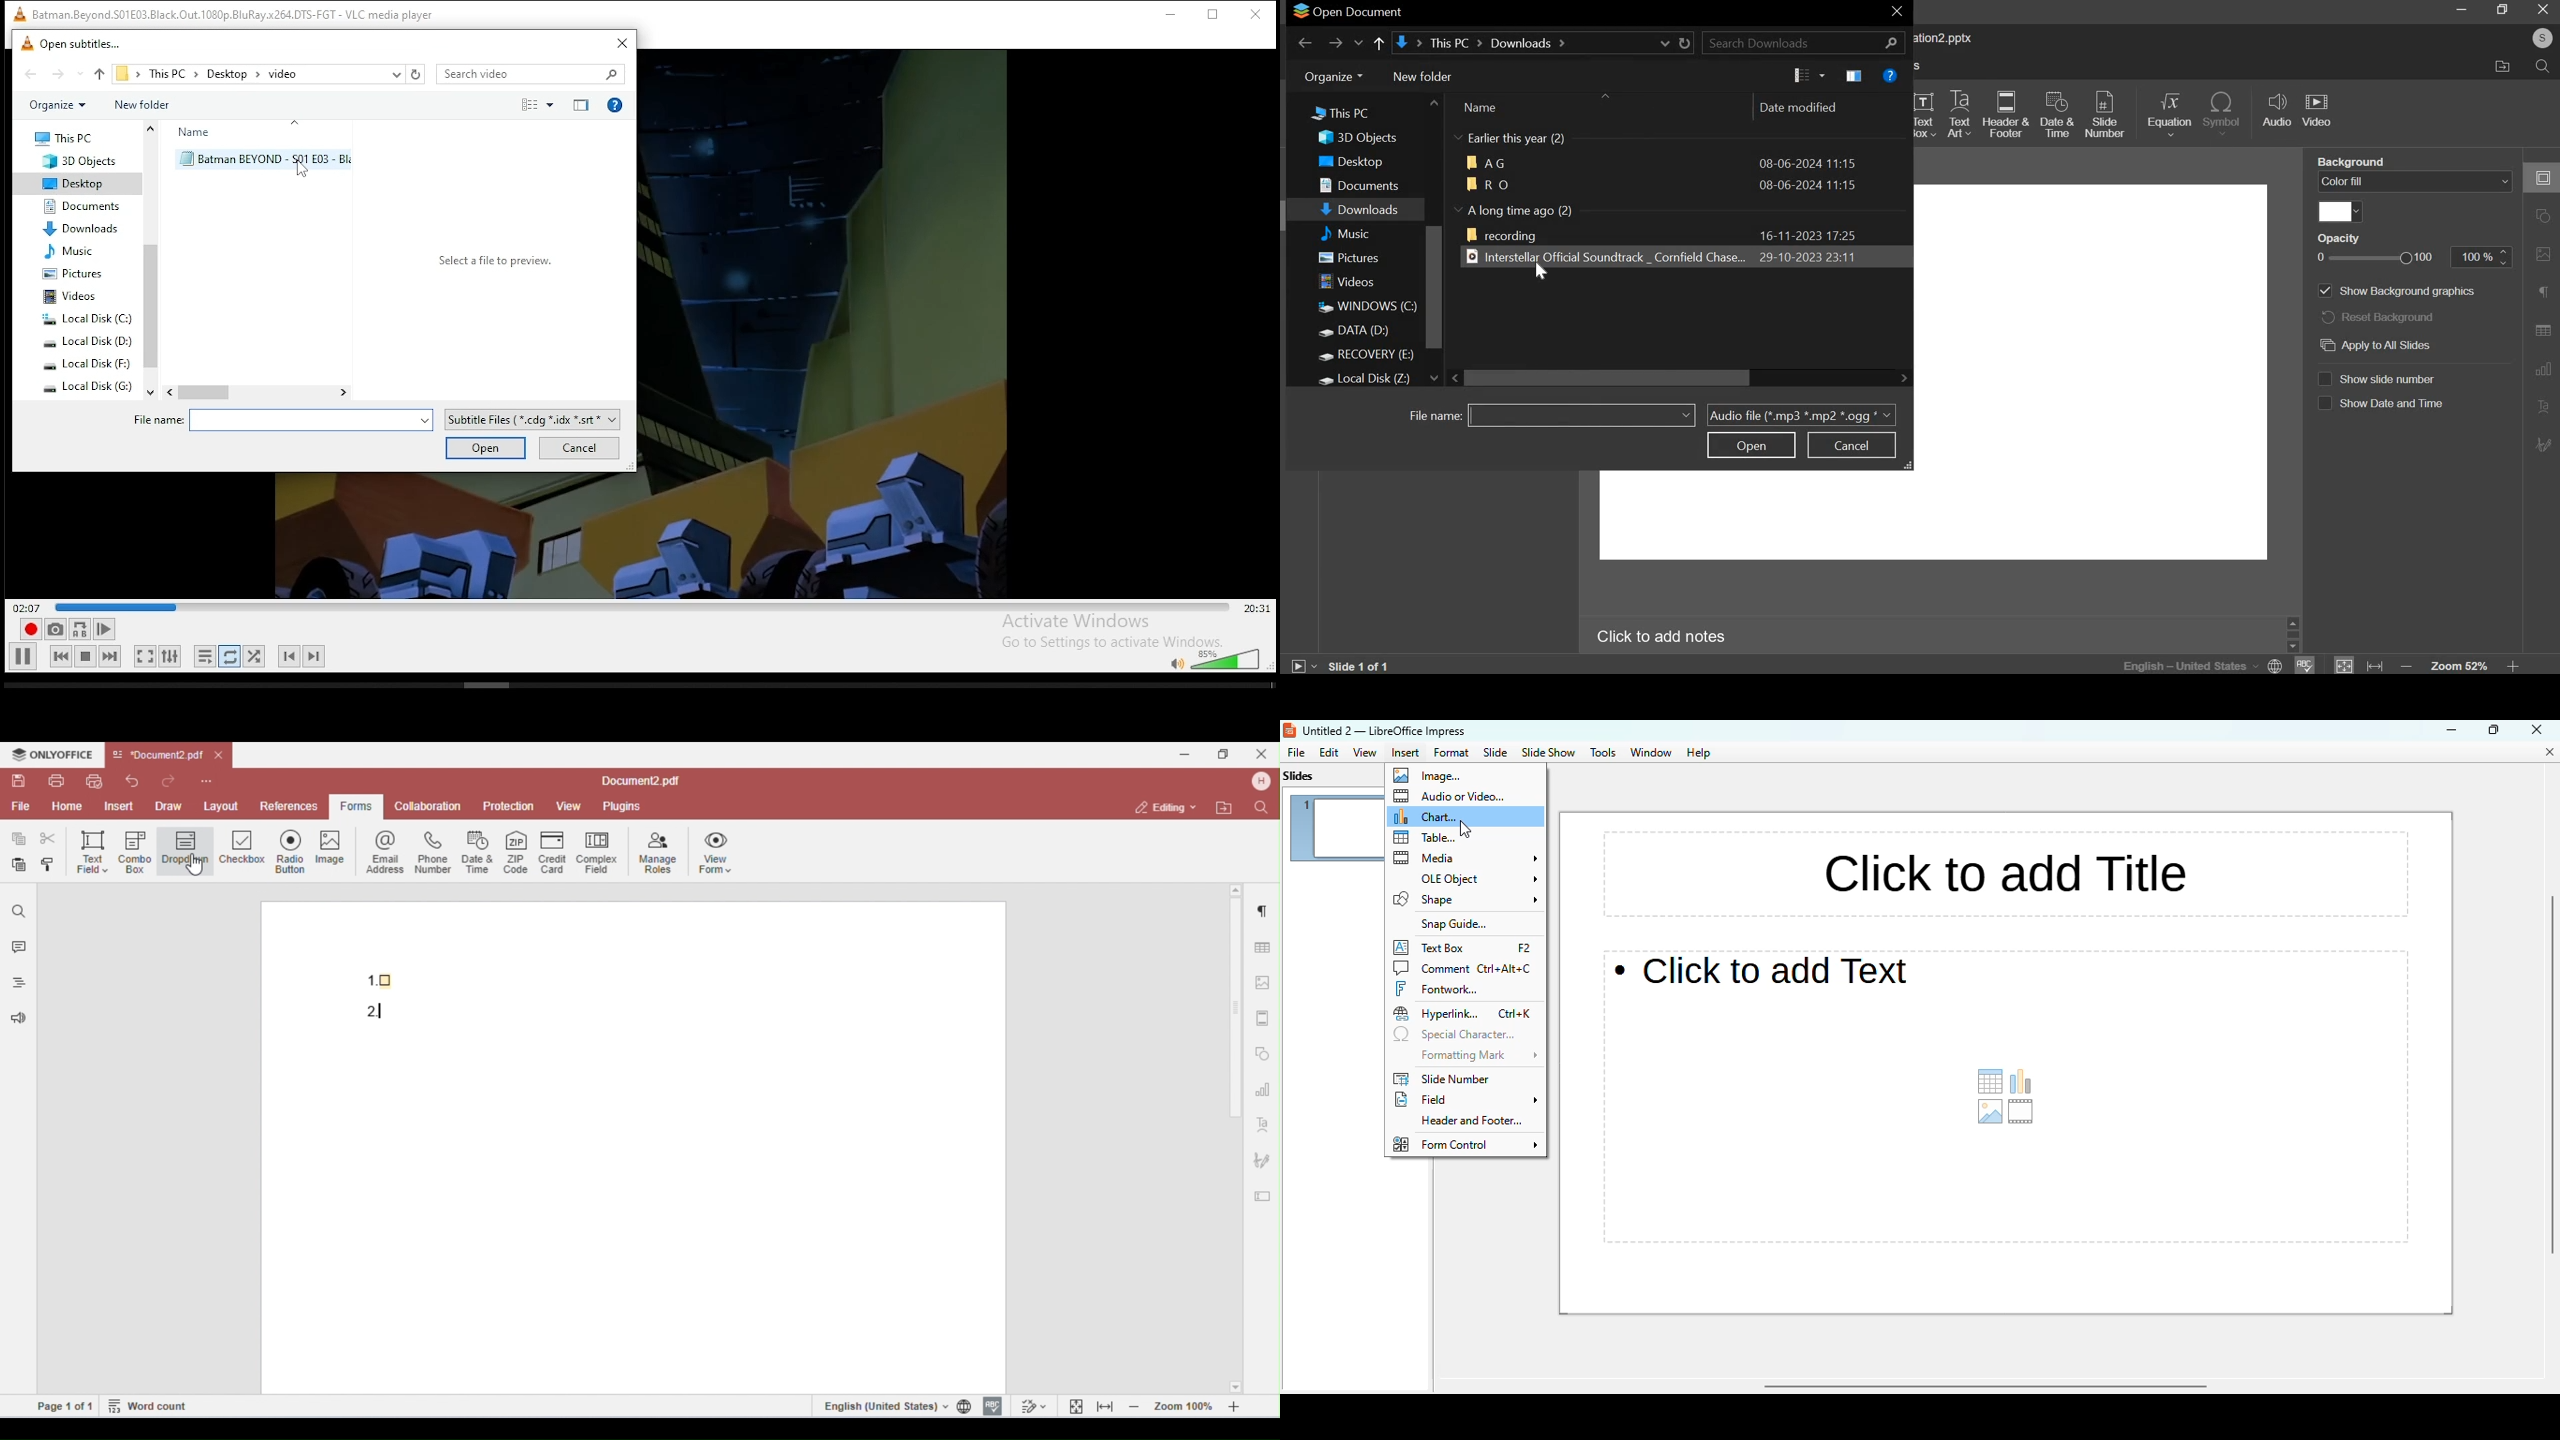 This screenshot has width=2576, height=1456. What do you see at coordinates (2414, 183) in the screenshot?
I see `background fill` at bounding box center [2414, 183].